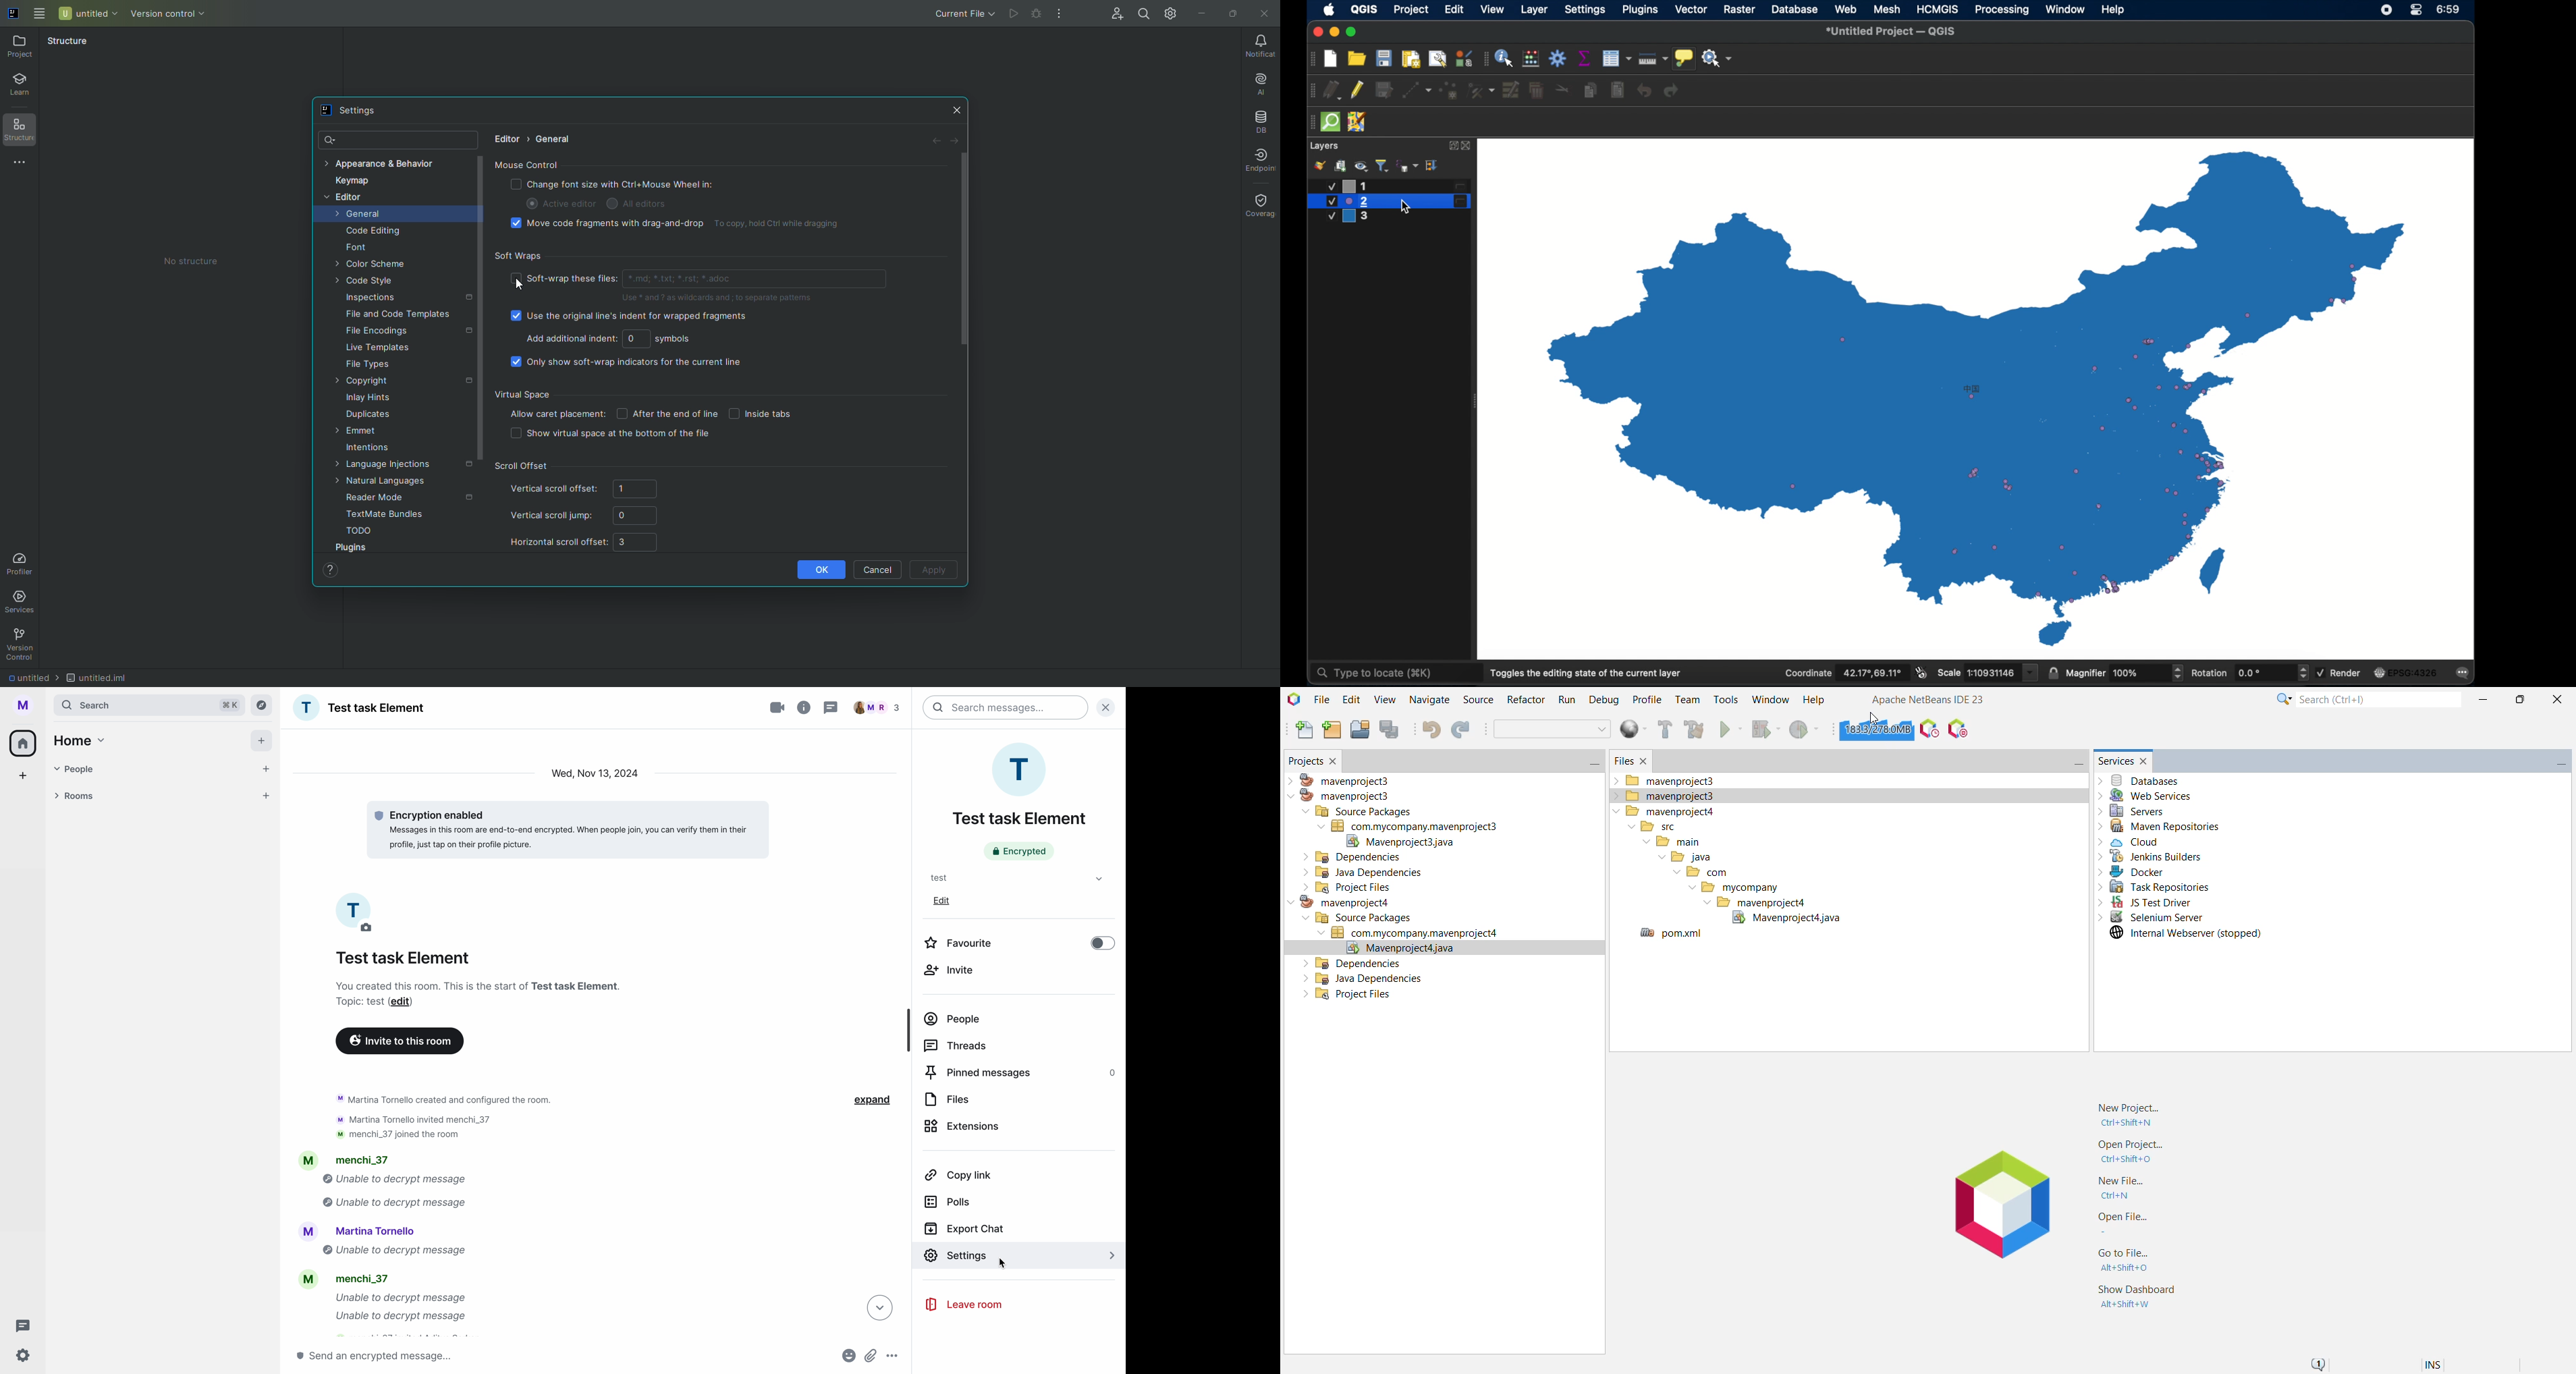  What do you see at coordinates (1451, 146) in the screenshot?
I see `expand` at bounding box center [1451, 146].